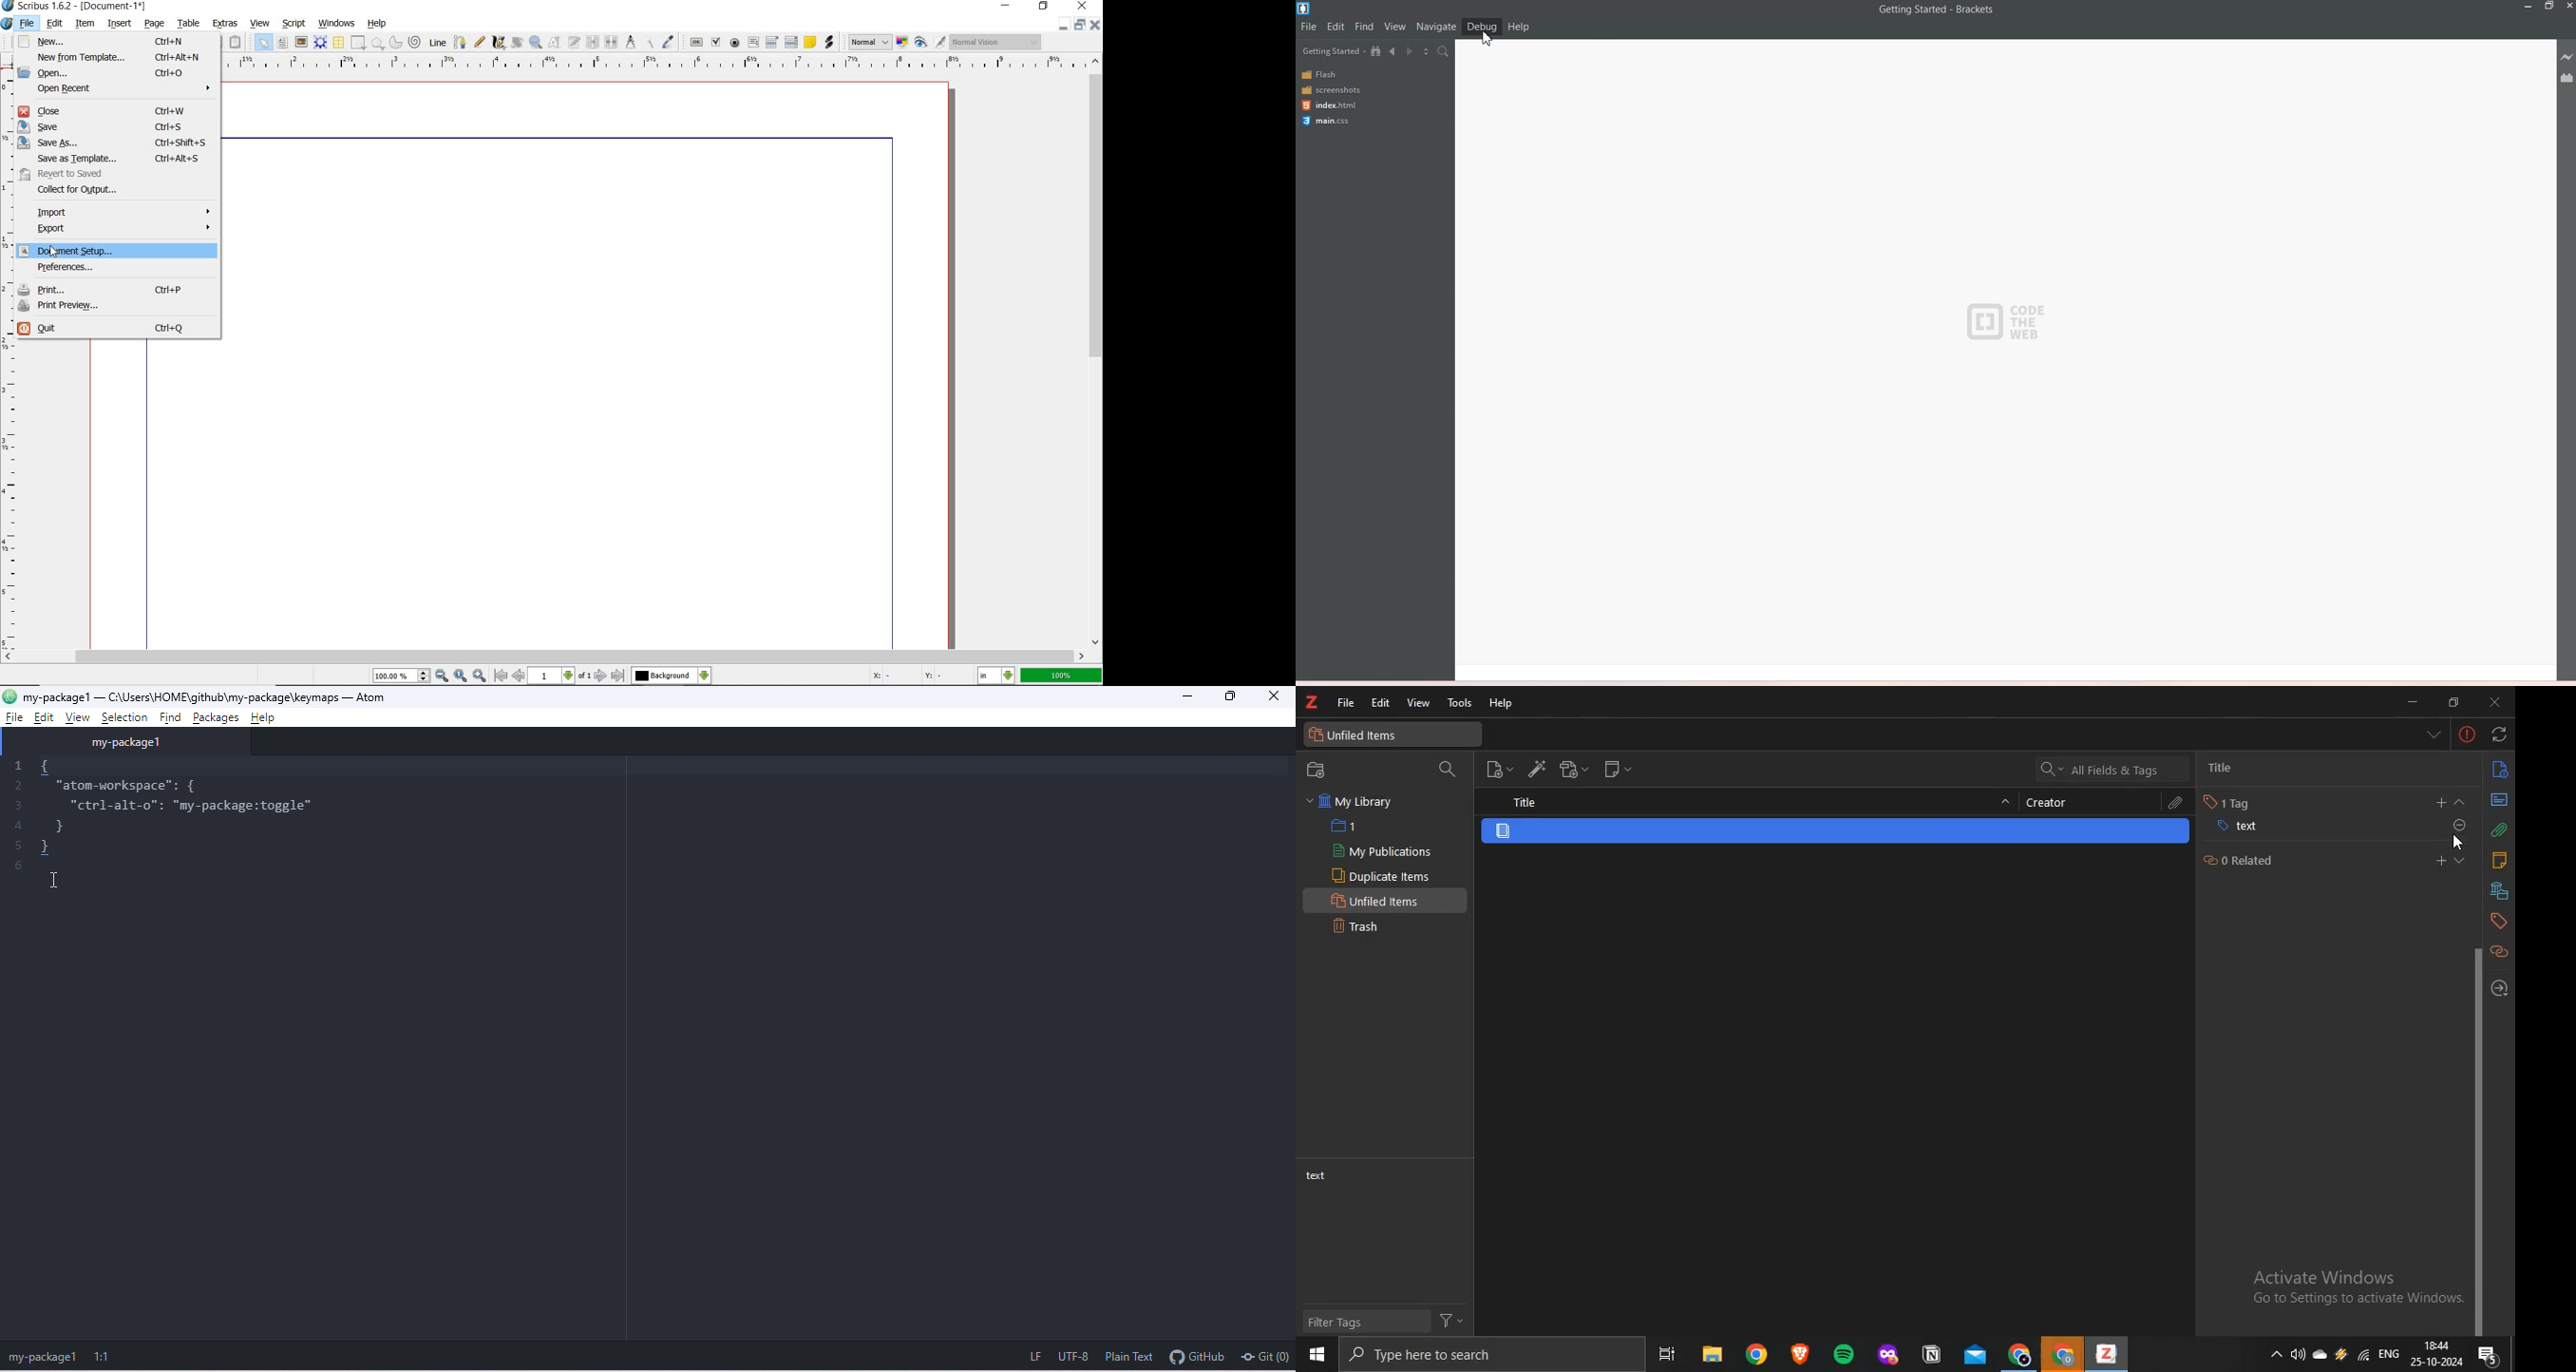 The image size is (2576, 1372). Describe the element at coordinates (116, 330) in the screenshot. I see `QUIT` at that location.